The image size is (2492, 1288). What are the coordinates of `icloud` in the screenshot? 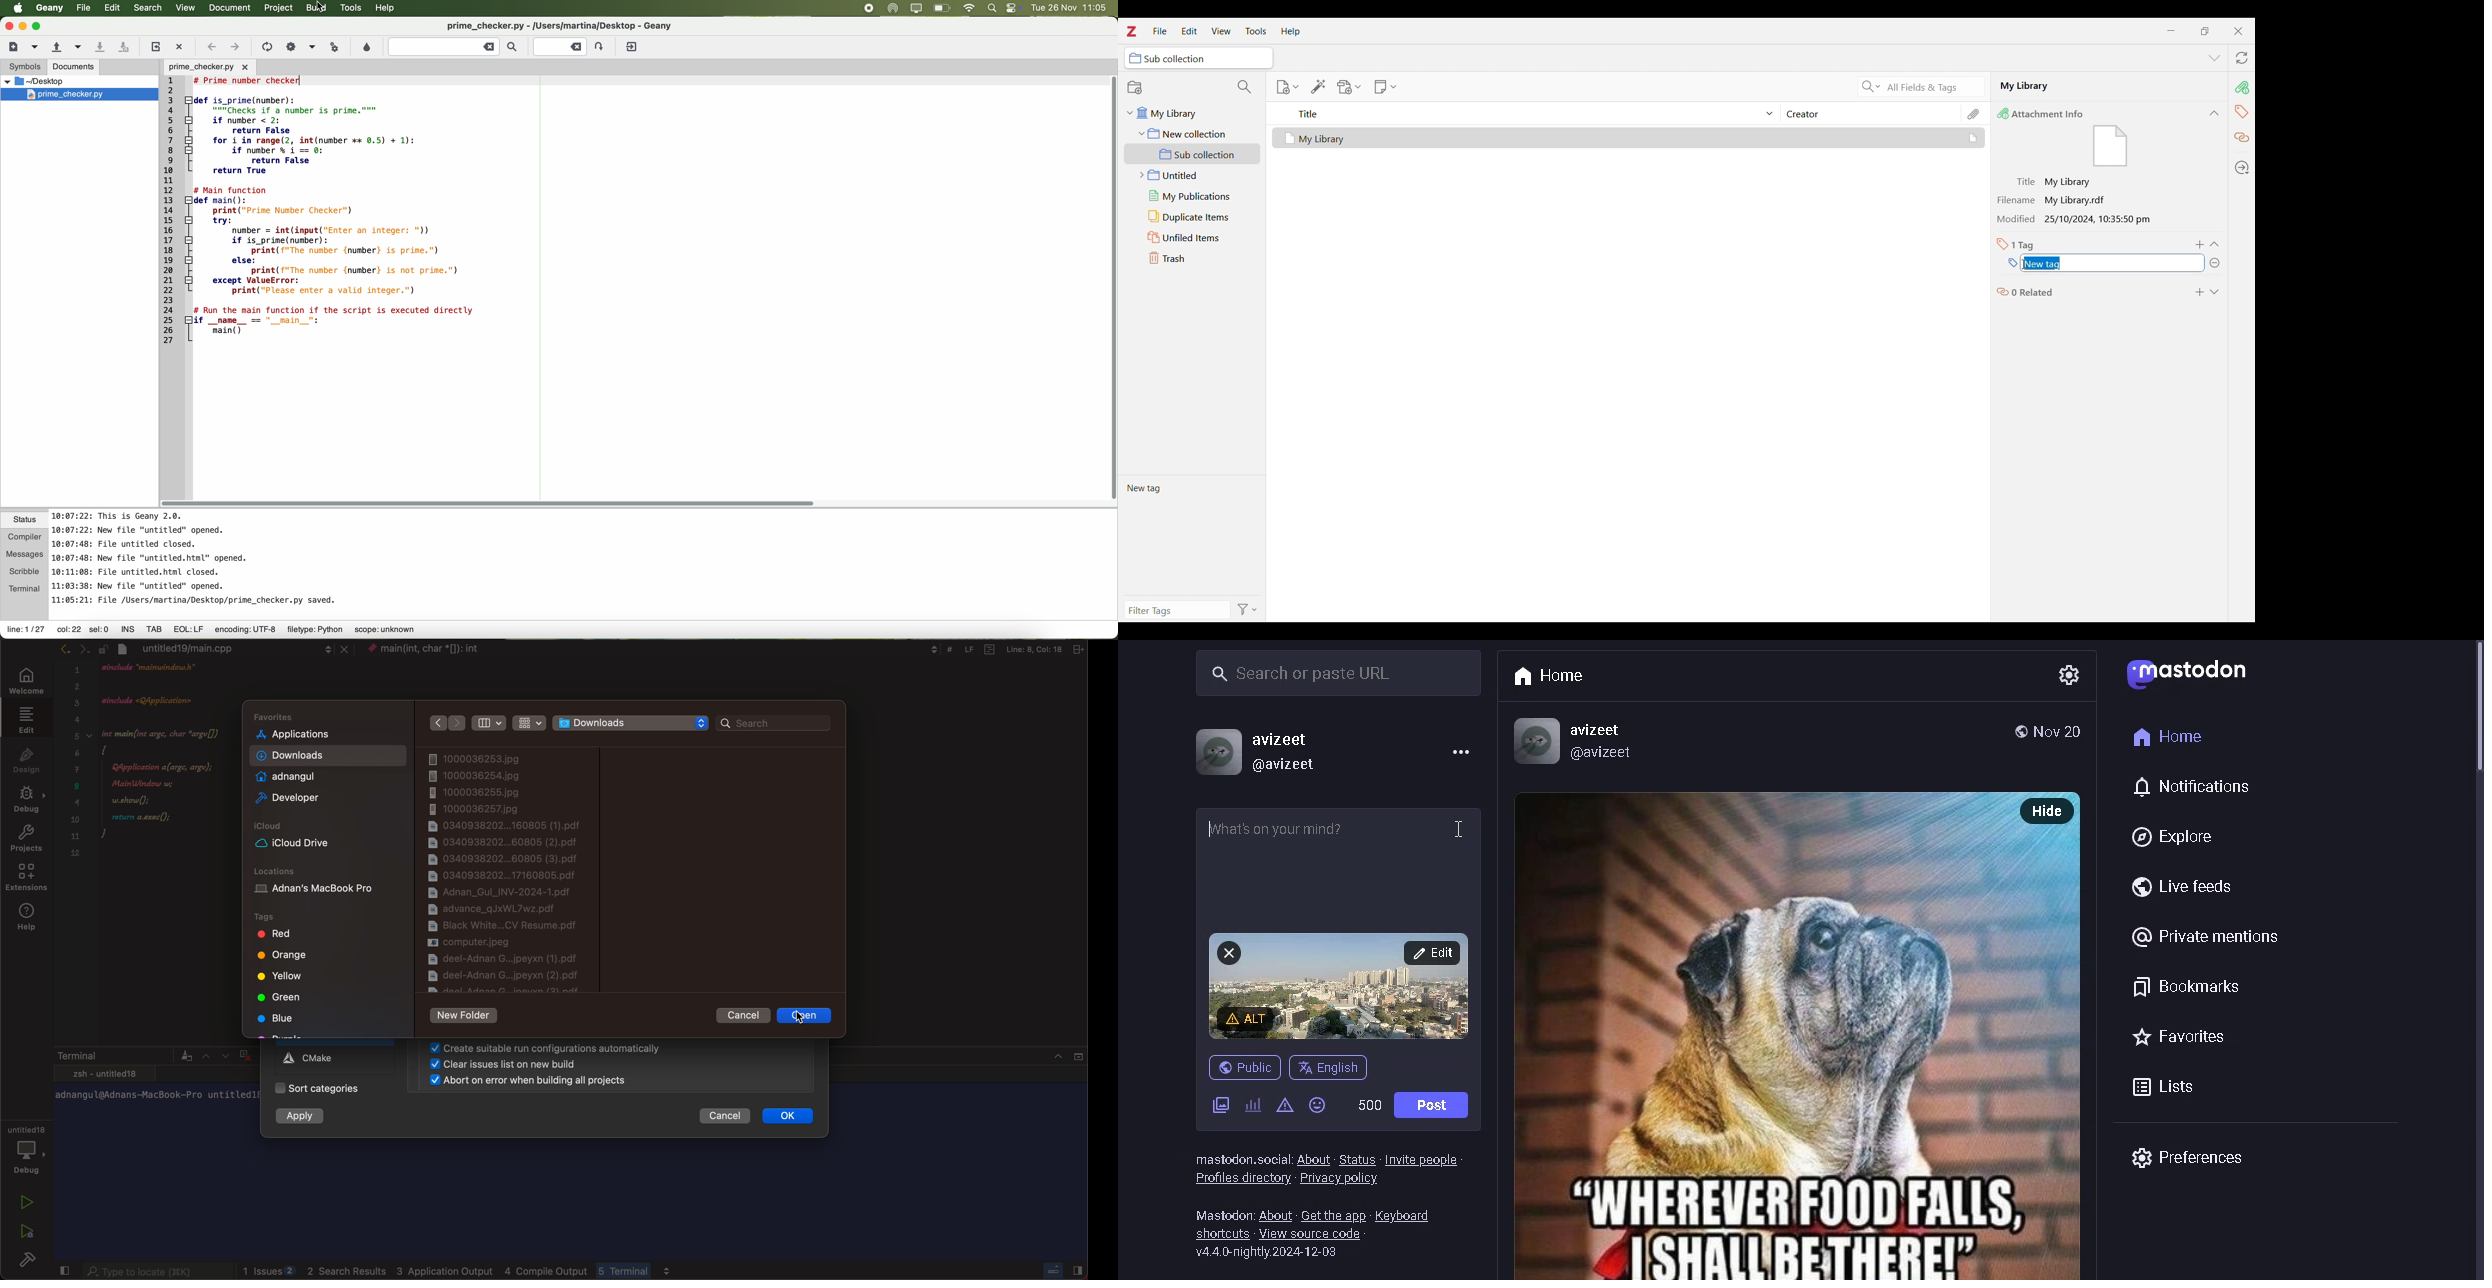 It's located at (330, 840).